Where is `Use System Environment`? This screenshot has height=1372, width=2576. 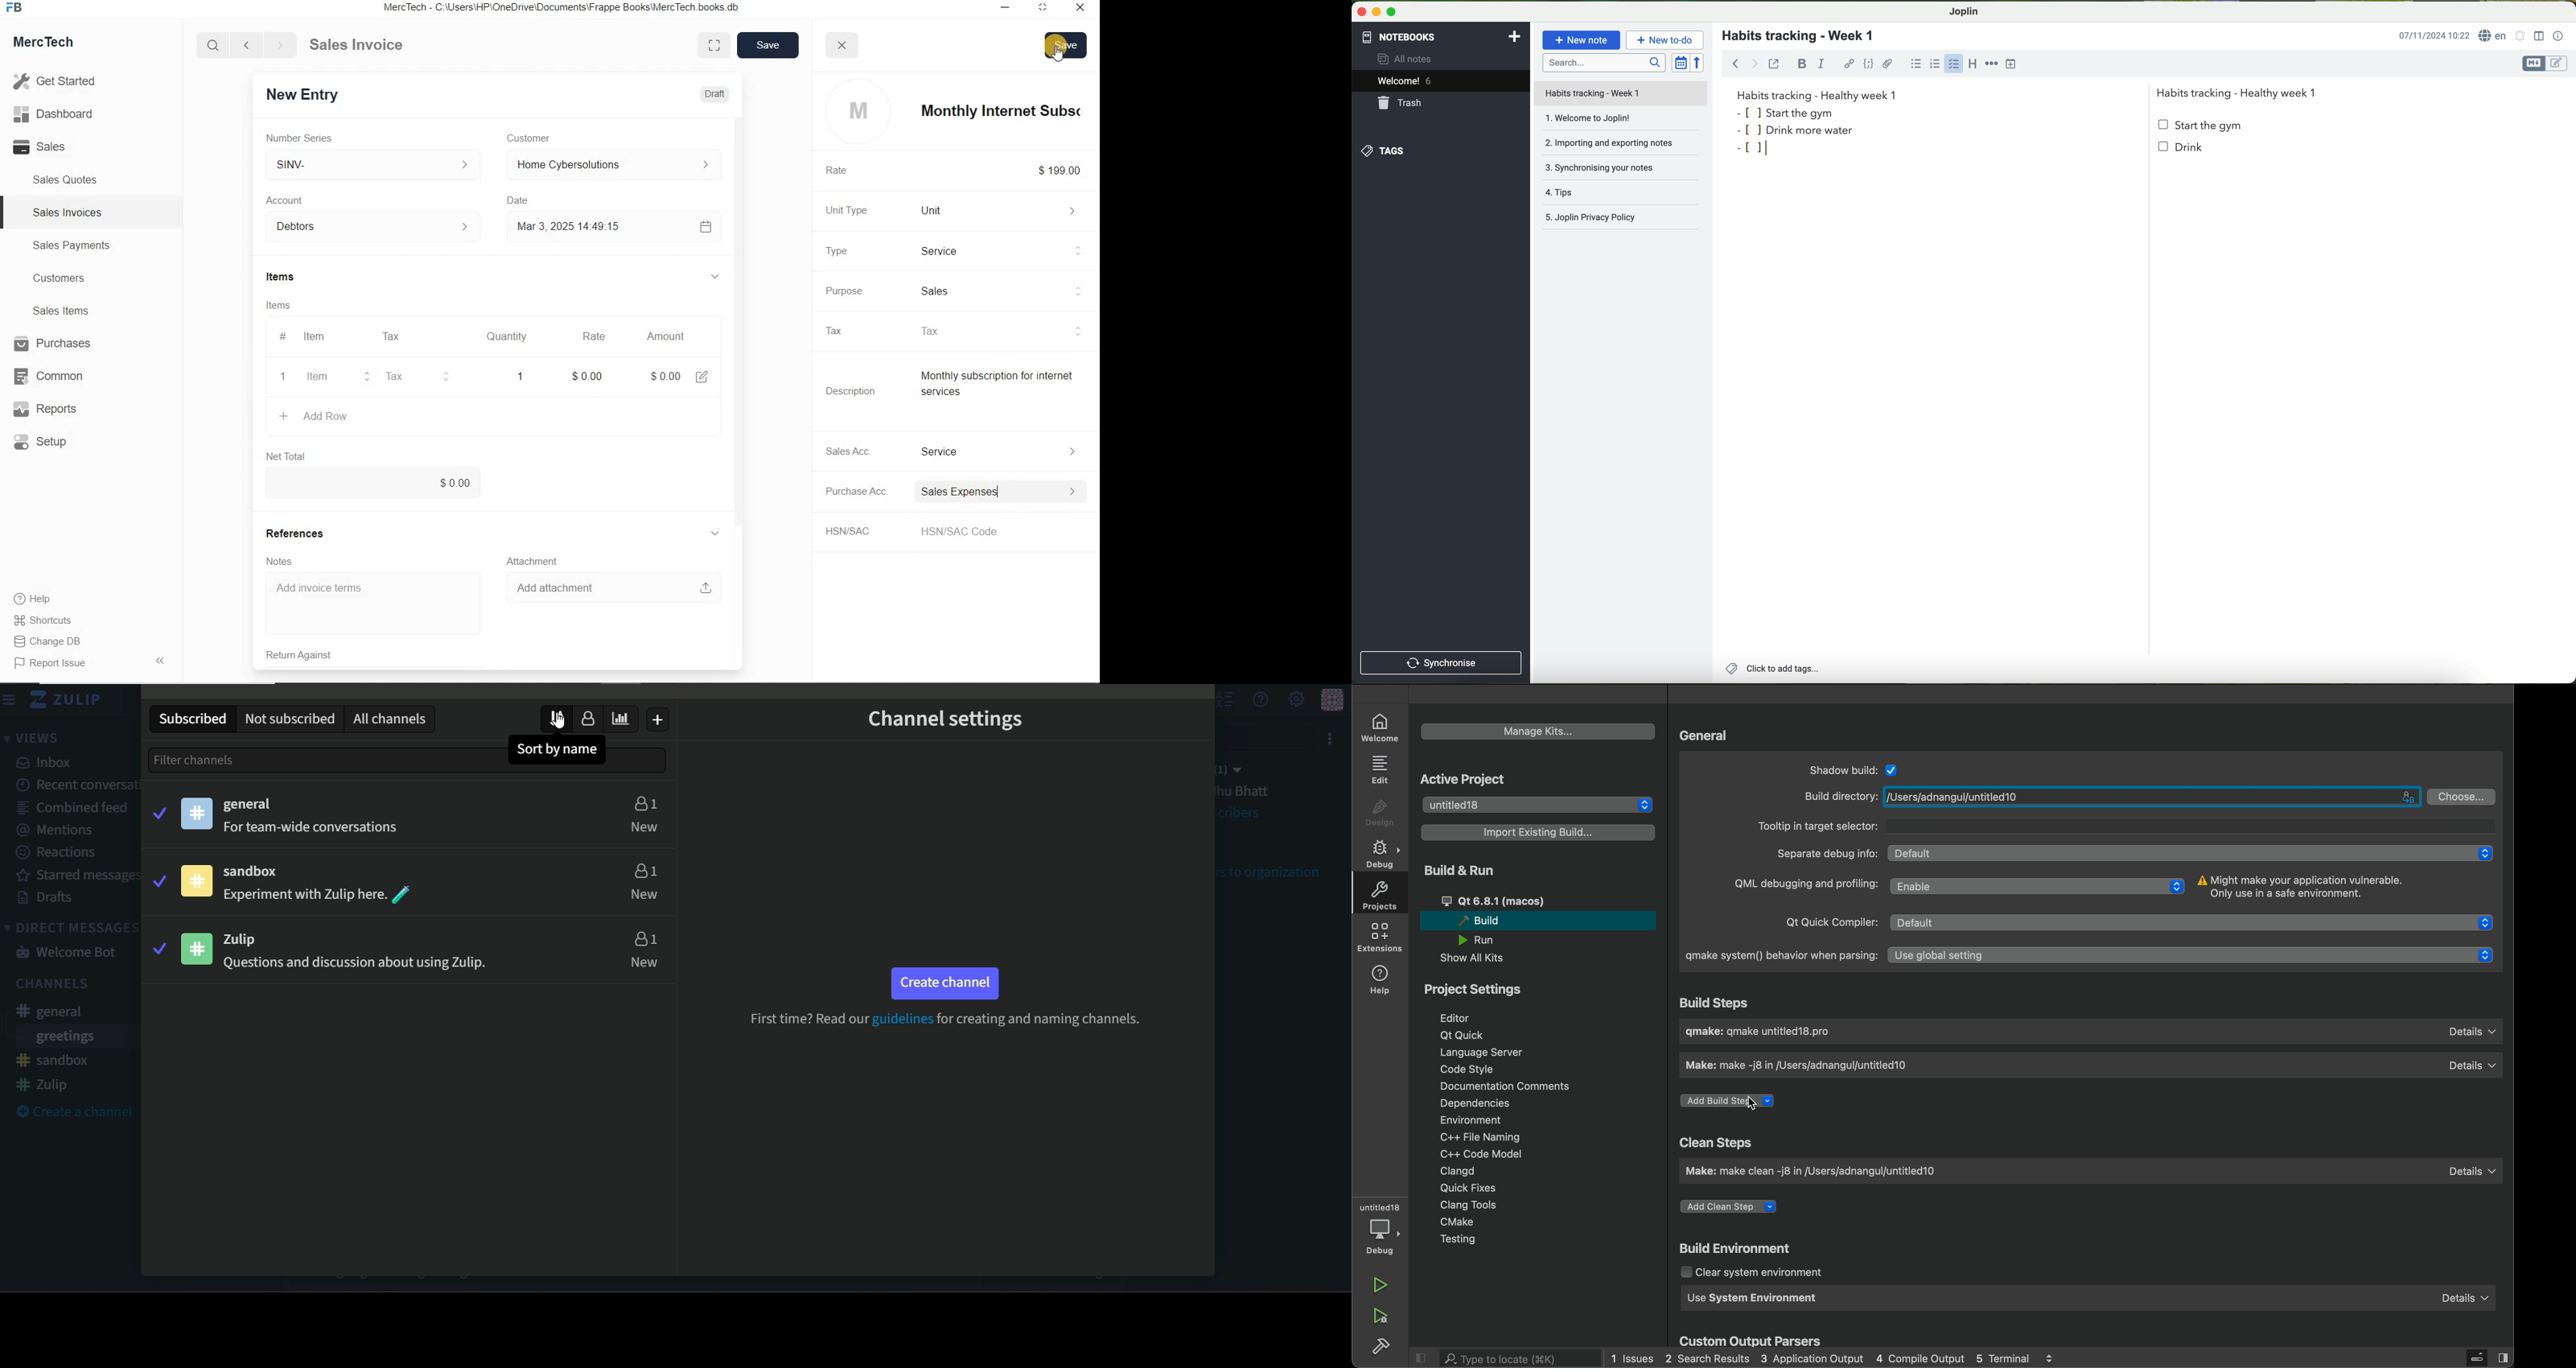
Use System Environment is located at coordinates (1755, 1297).